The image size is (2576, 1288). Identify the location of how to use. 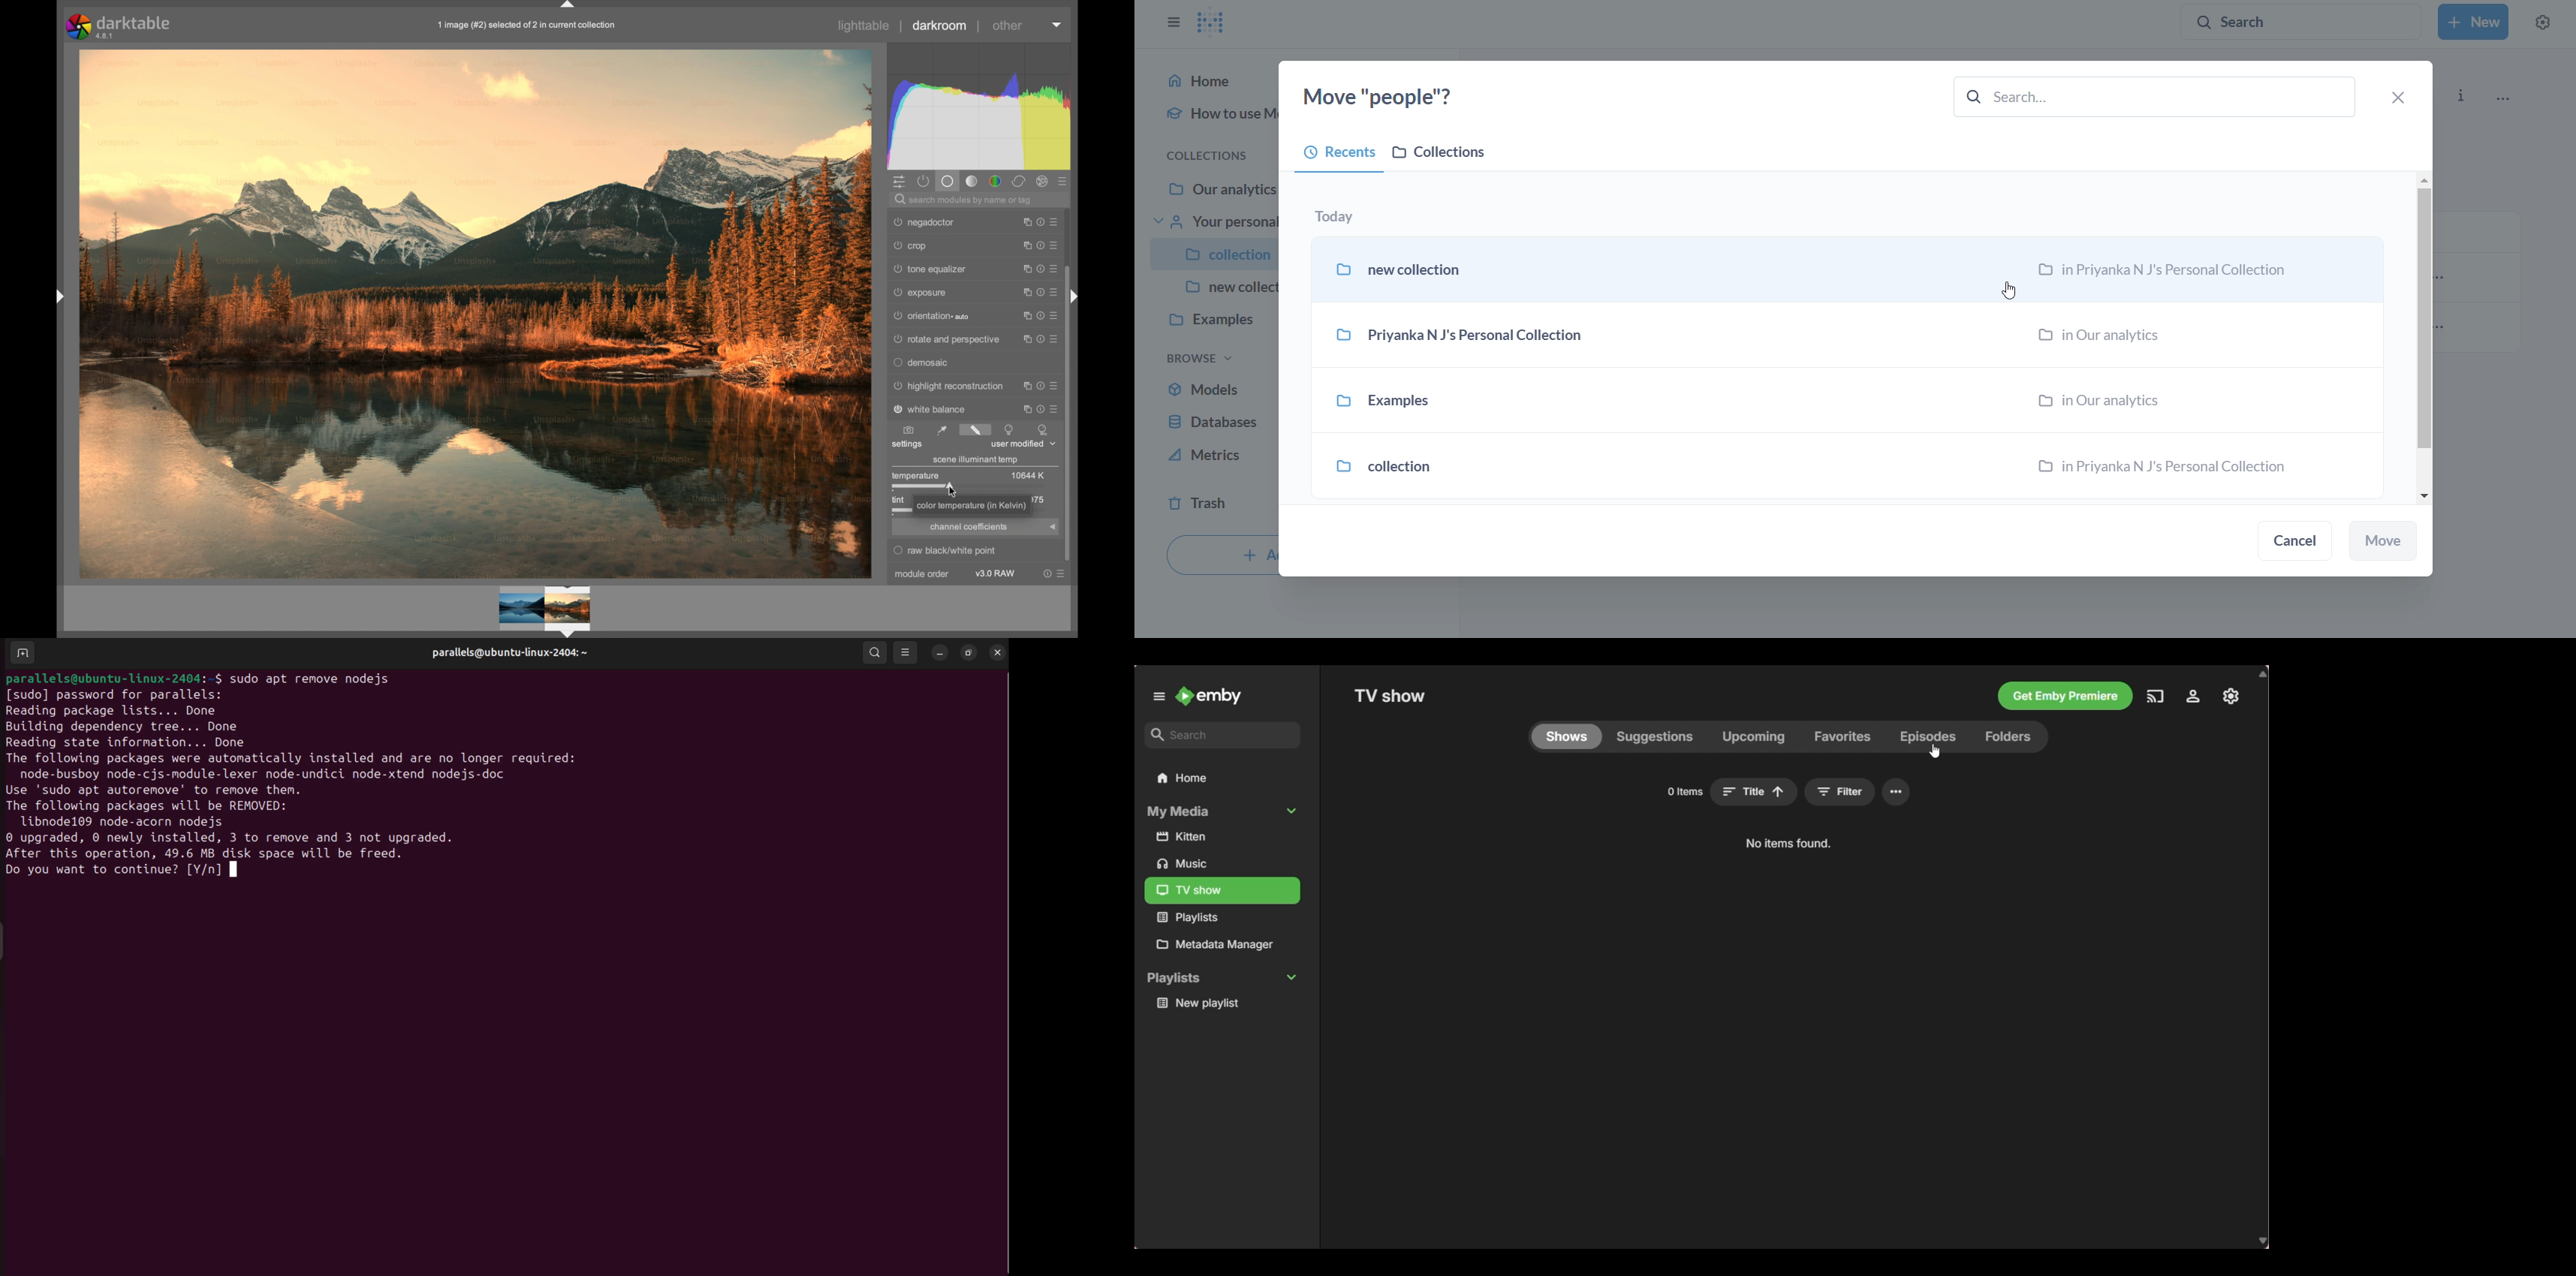
(1210, 114).